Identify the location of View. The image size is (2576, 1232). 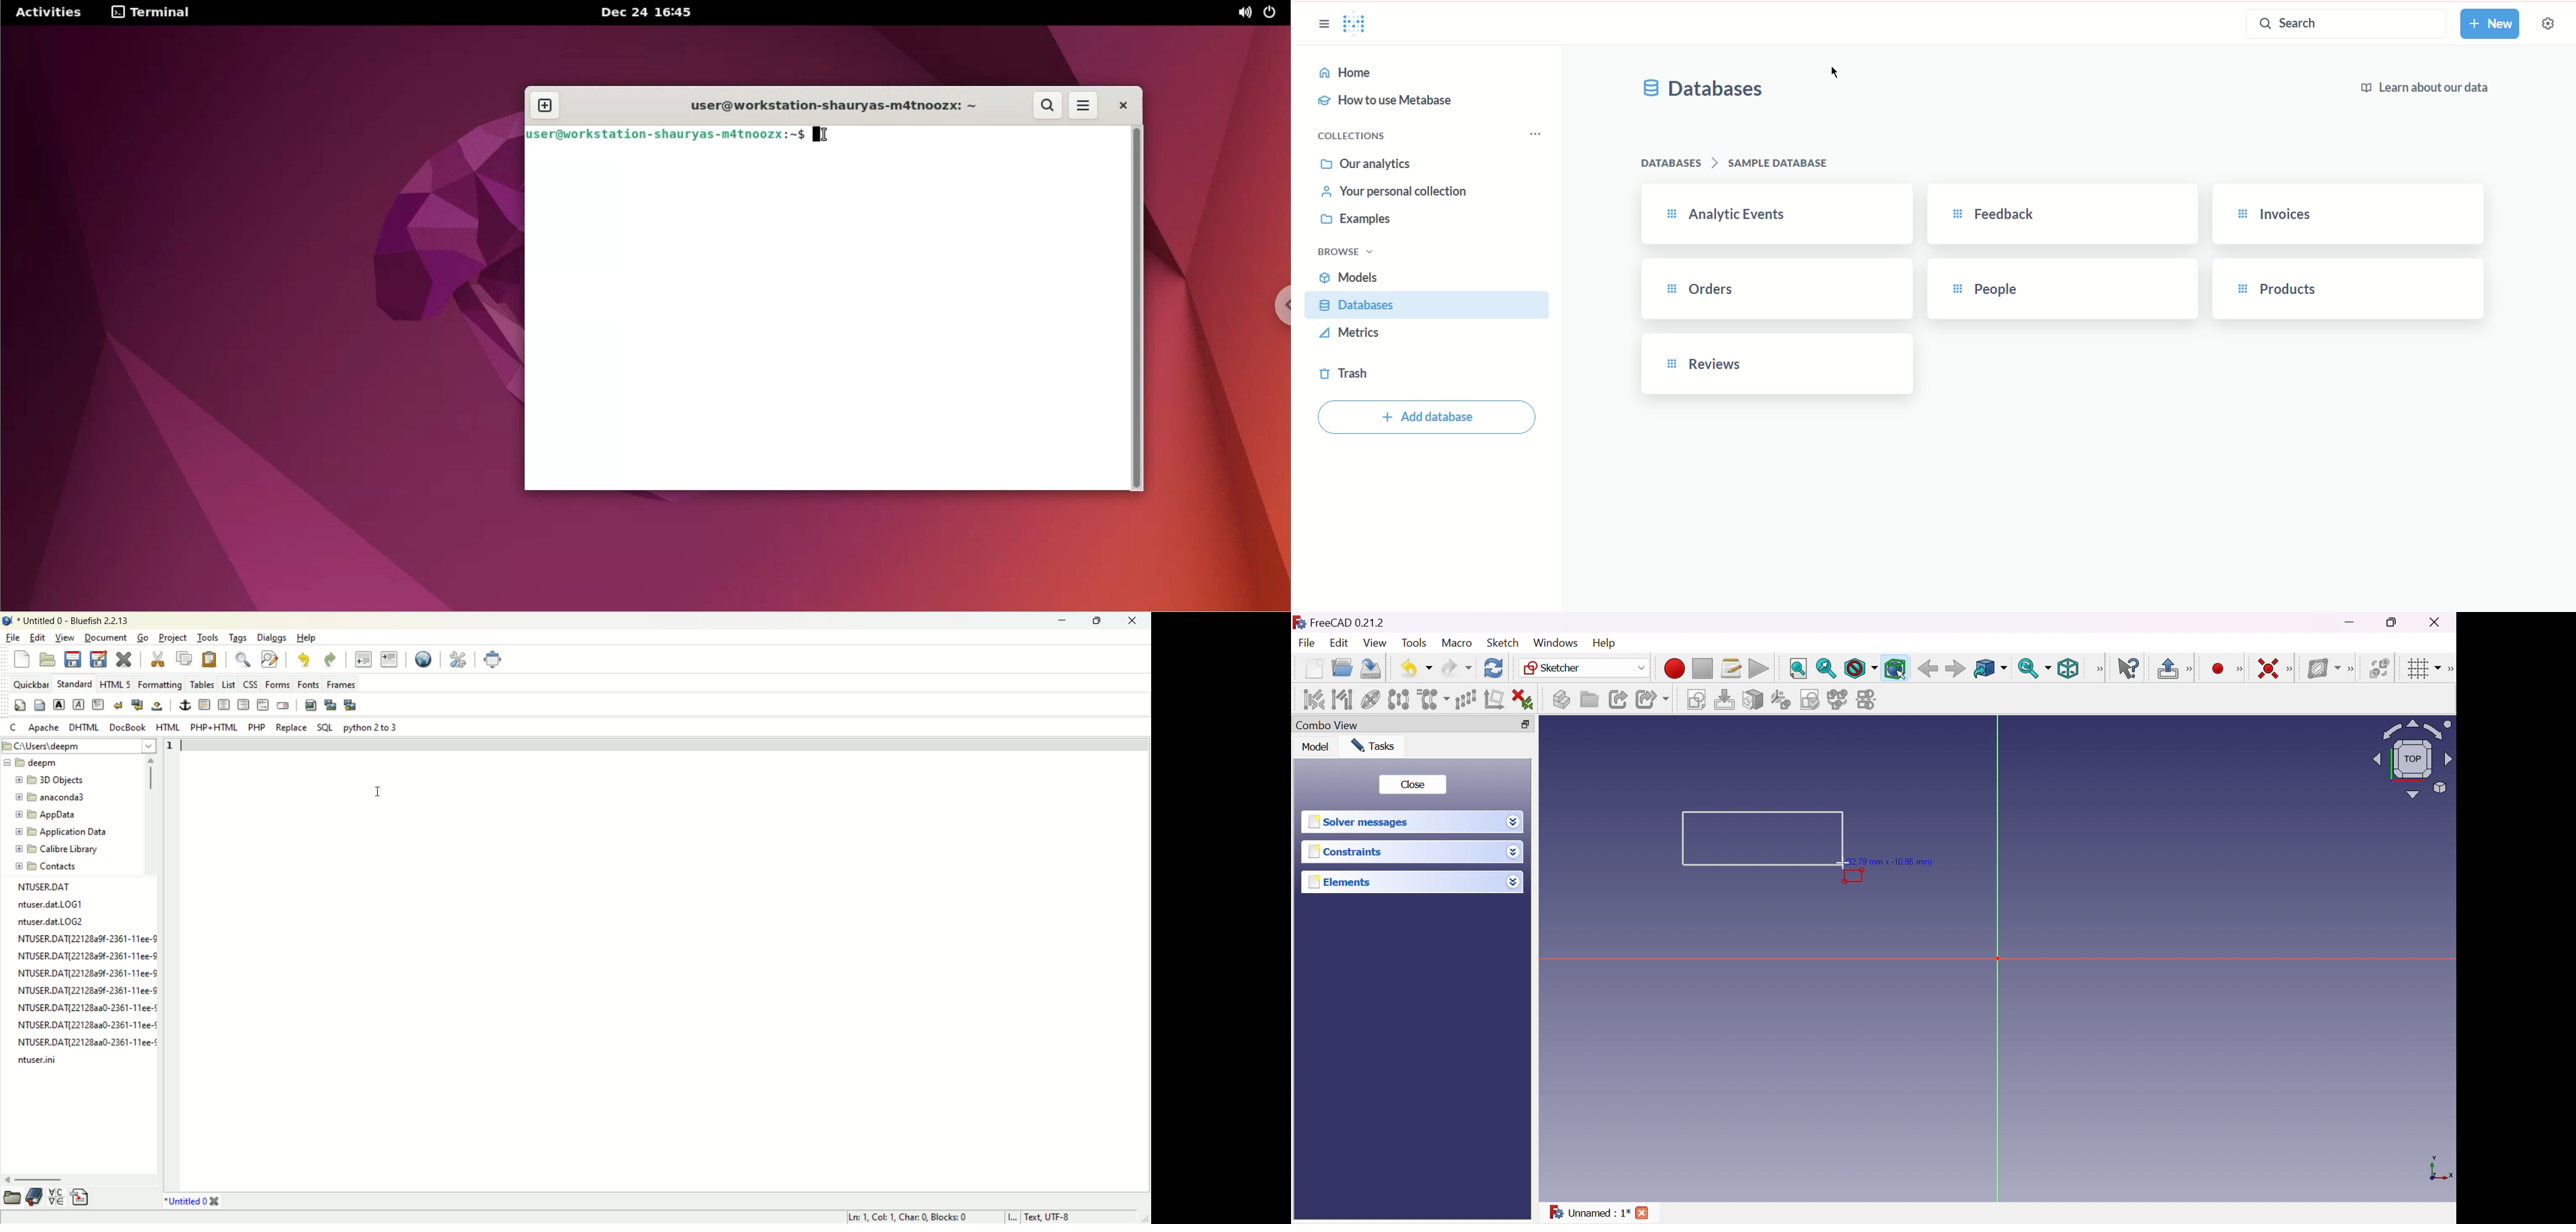
(2099, 670).